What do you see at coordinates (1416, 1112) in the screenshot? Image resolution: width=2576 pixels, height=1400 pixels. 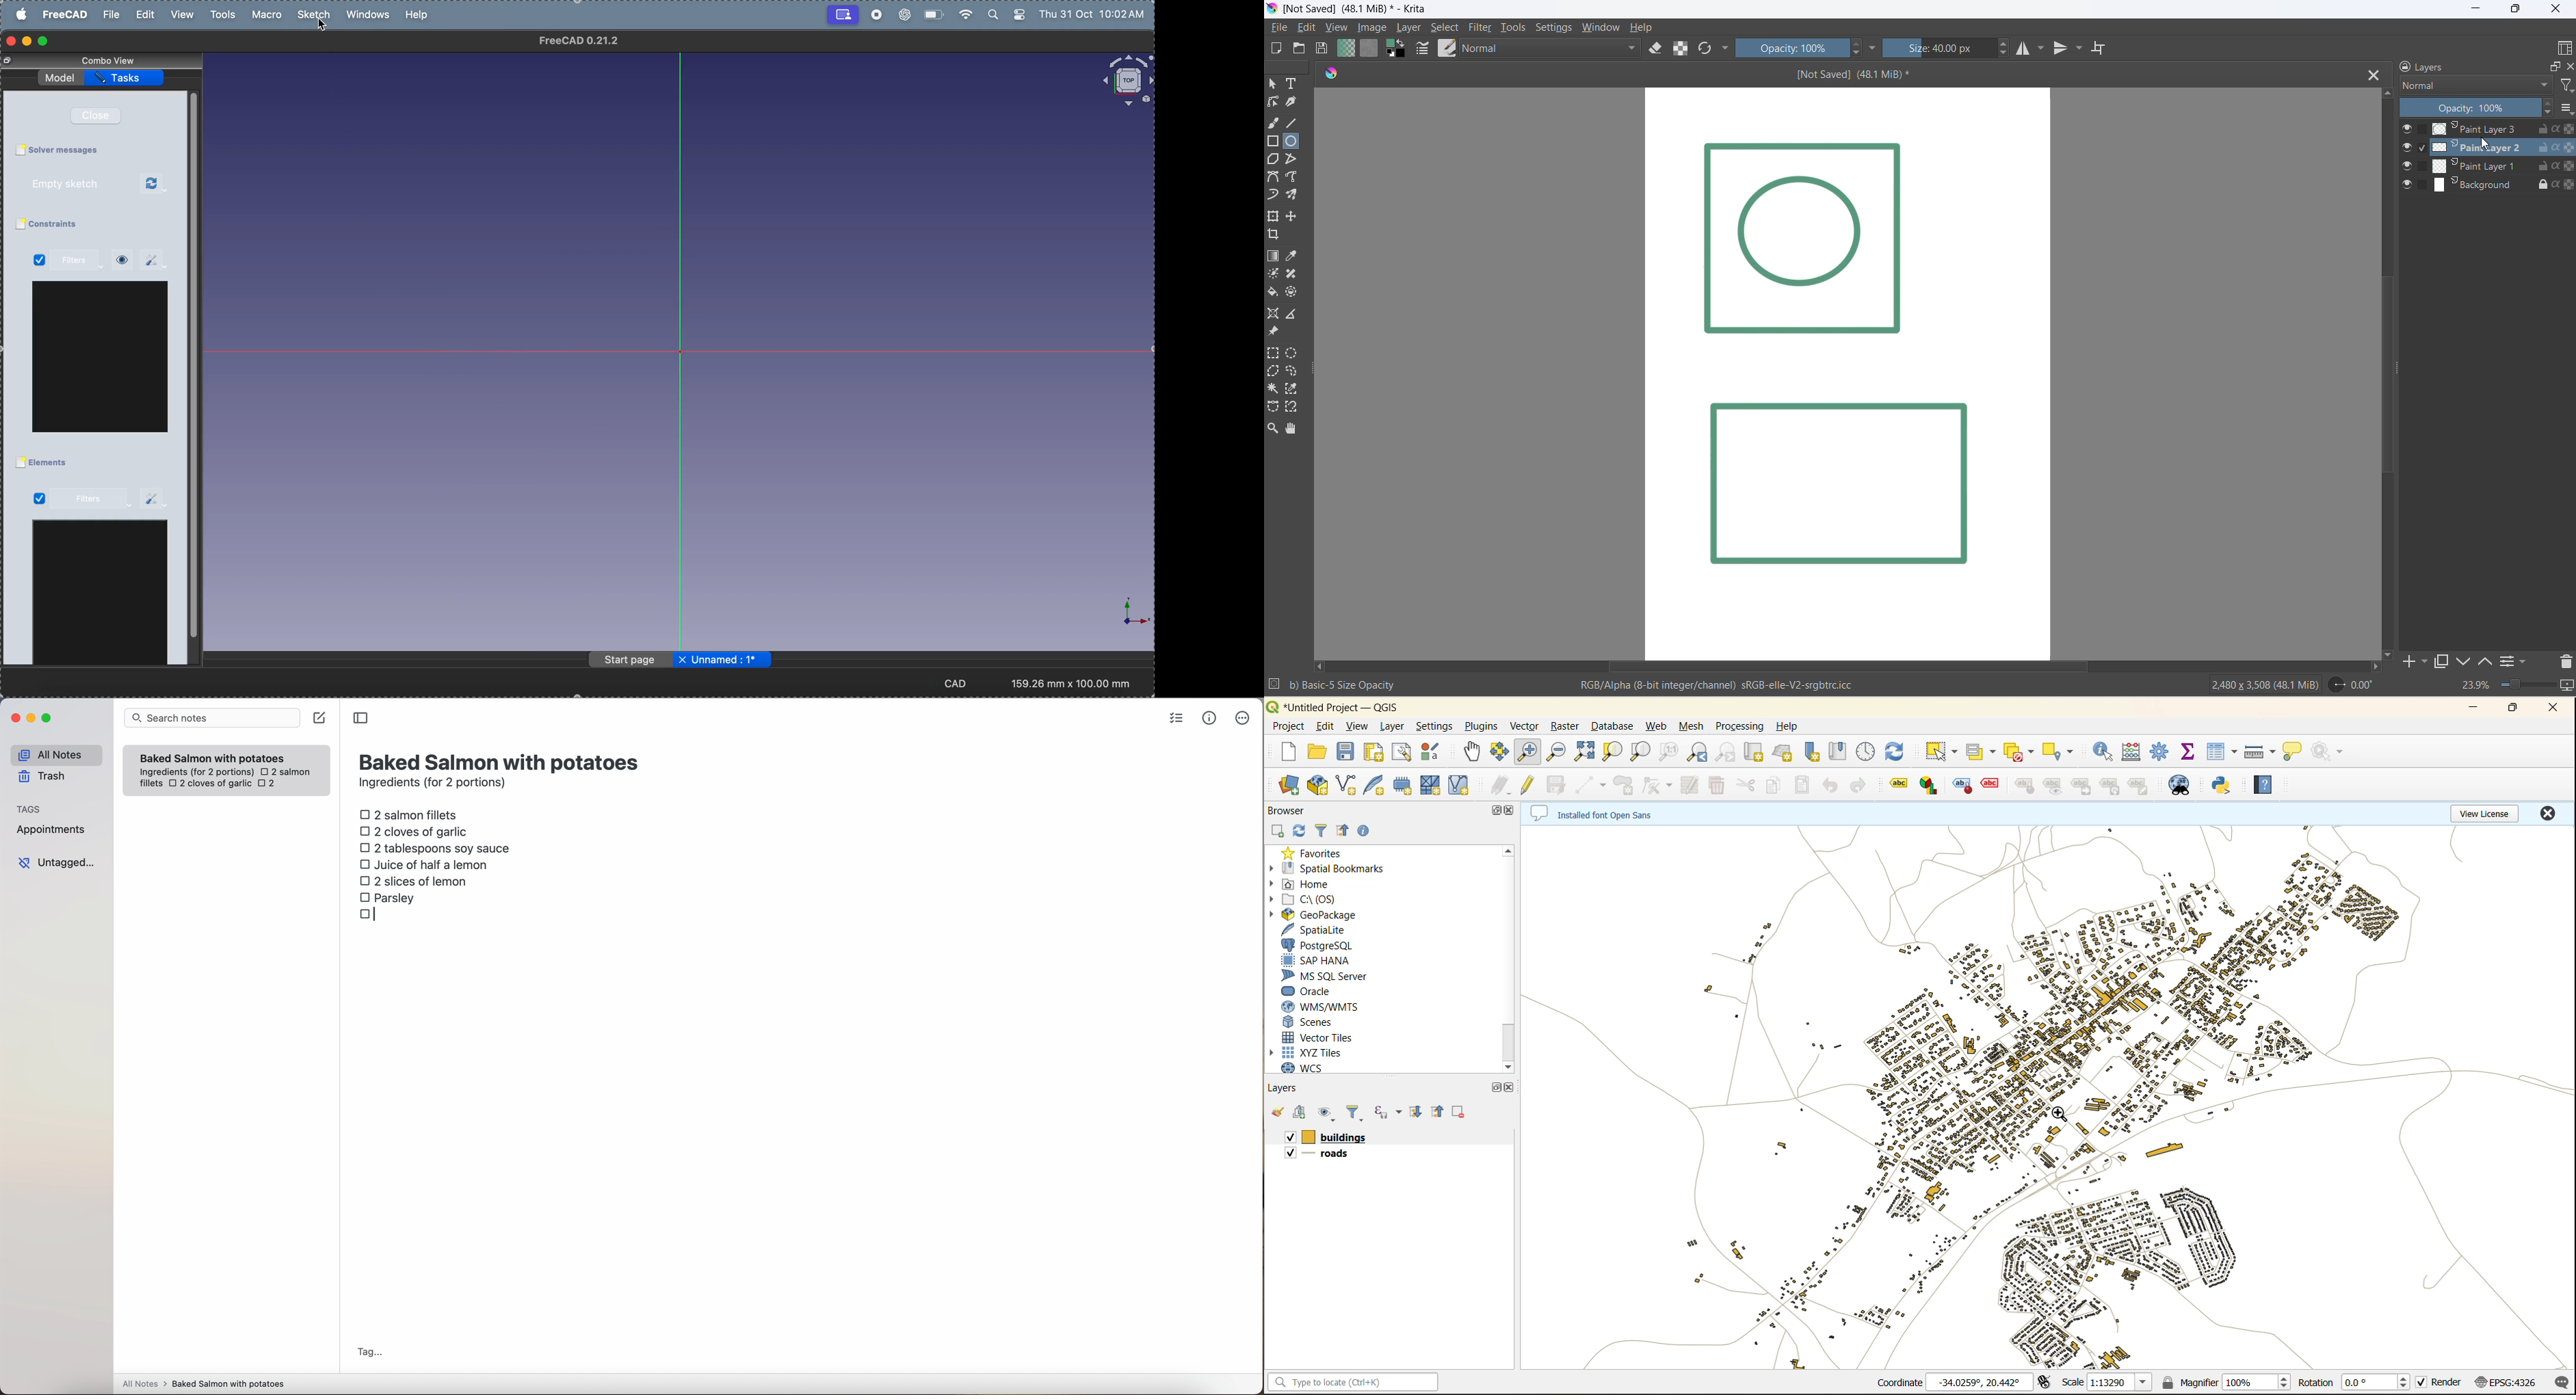 I see `expand all` at bounding box center [1416, 1112].